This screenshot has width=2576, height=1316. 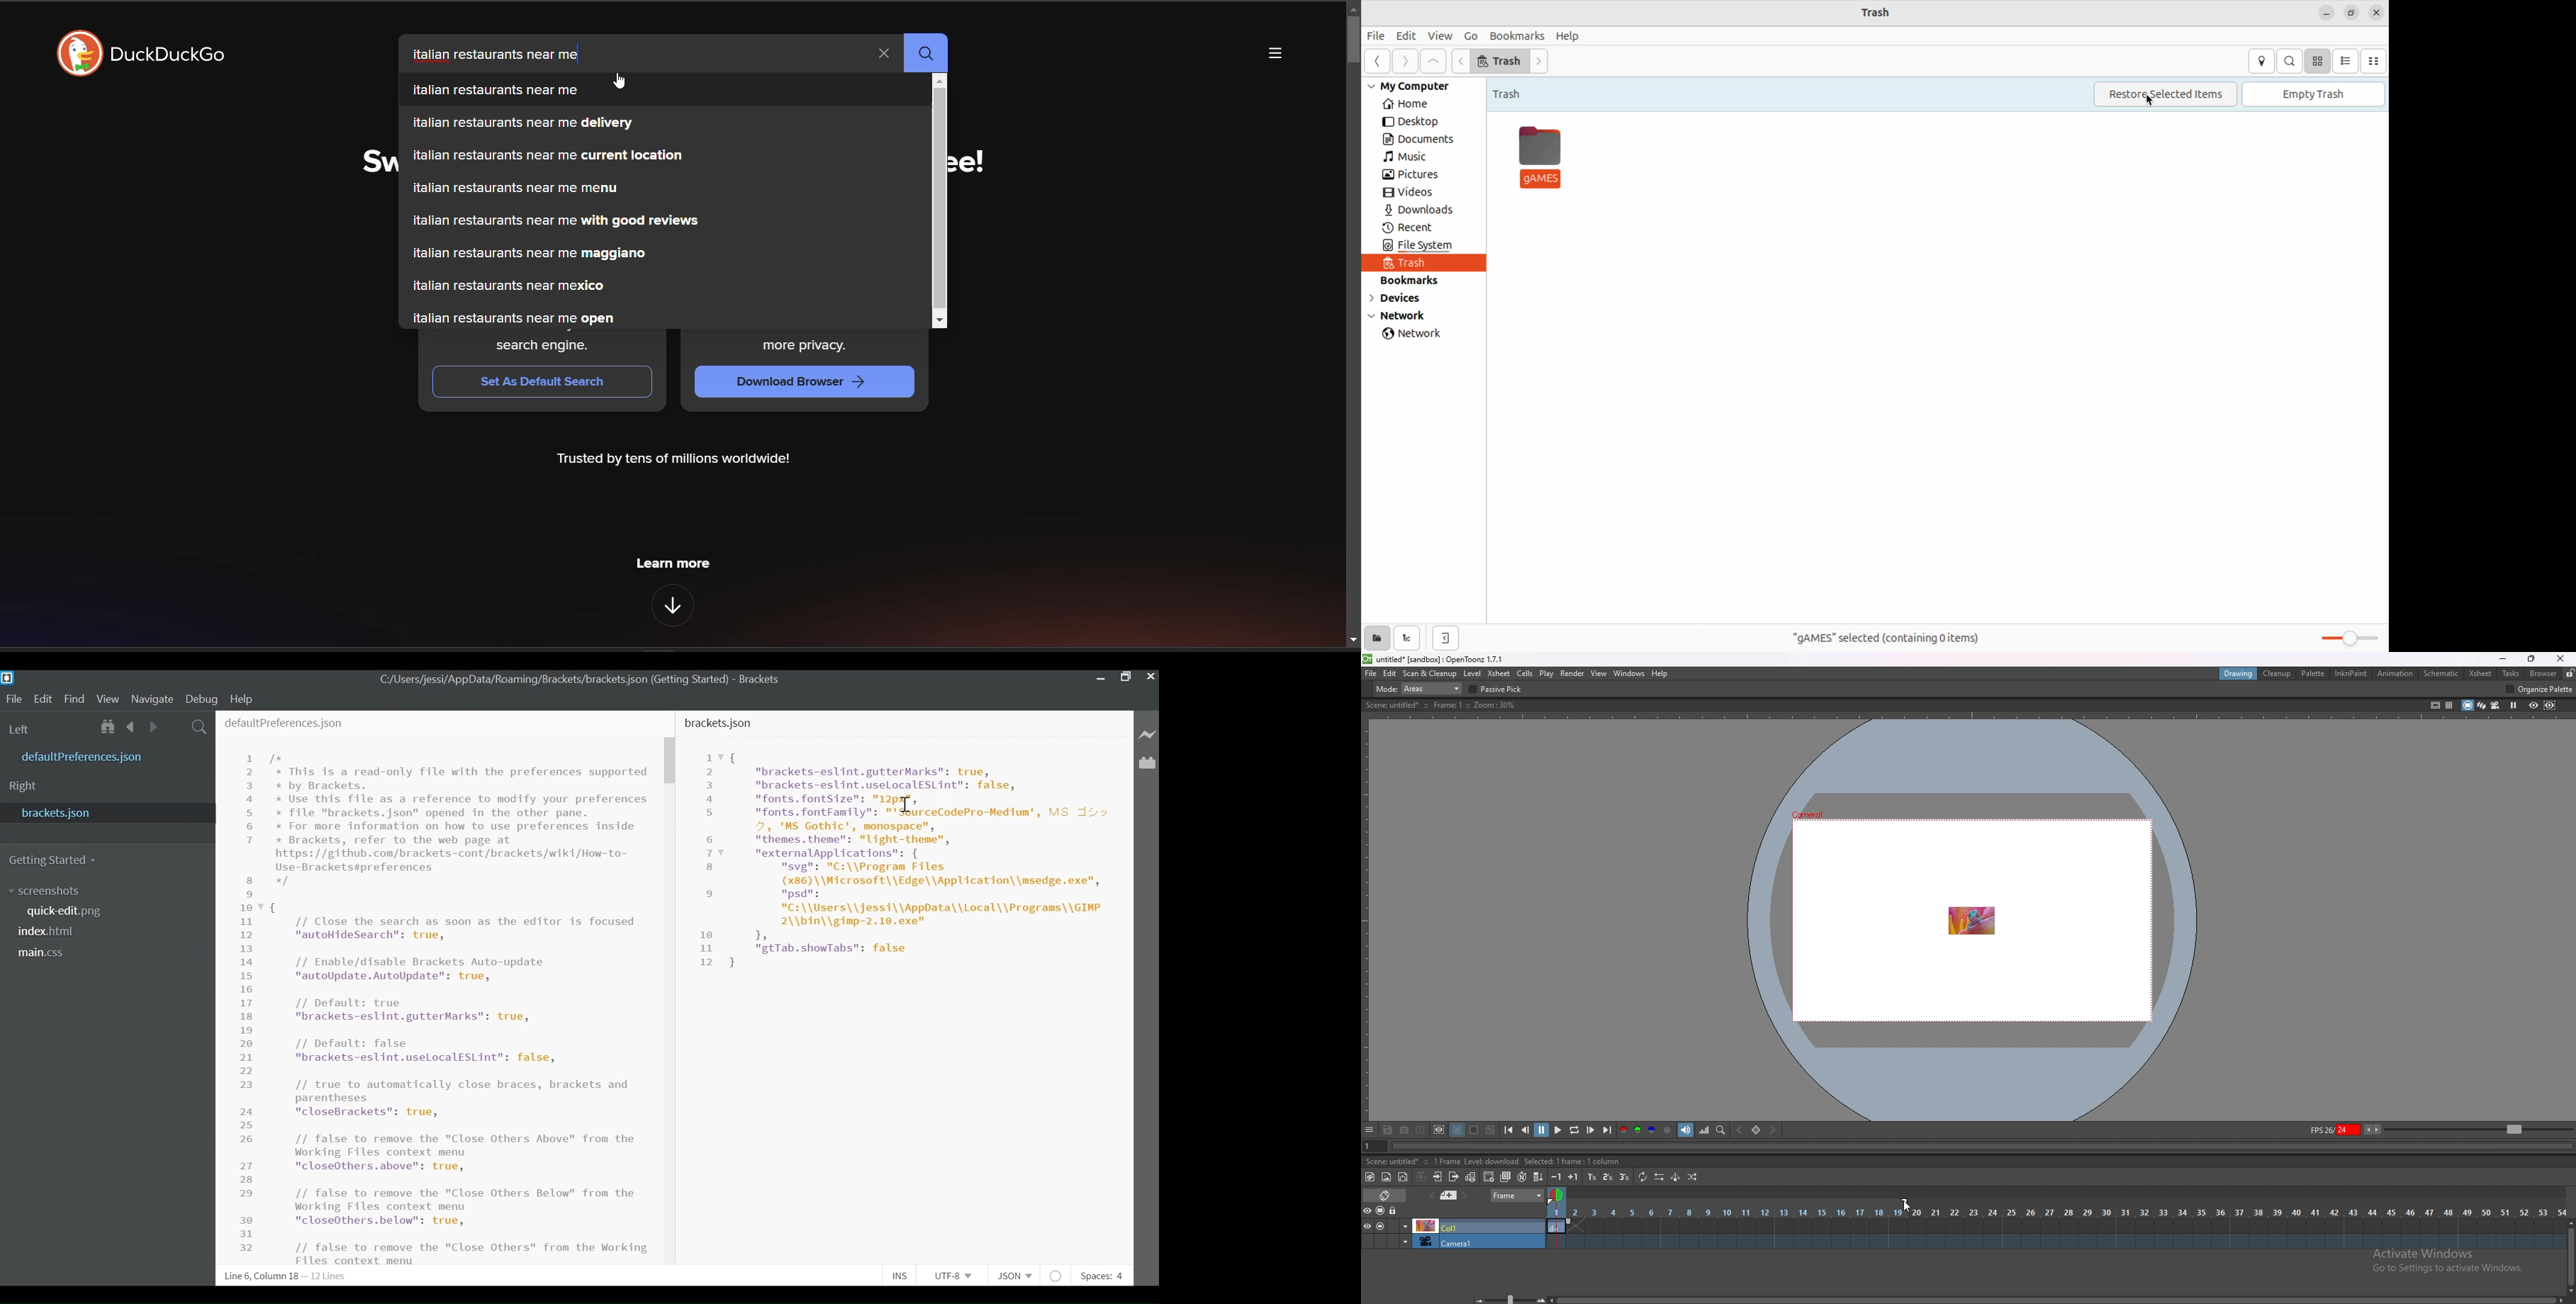 What do you see at coordinates (462, 1008) in the screenshot?
I see `This is a read-only file with the preferences supported
by Brackets.
Use this file as a reference to modify your preferences
file "brackets.json" opened in the other pane.
For more information on how to use preferences inside
Brackets, refer to the web page at
tps: //github.com/brackets-cont/brackets/wiki/How-to-
.e-Brackets#preferences
// Close the search as soon as the editor is focused
"autoHideSearch": true,
// Enable/disable Brackets Auto-update
"autoUpdate.AutoUpdate": true,
// Default: true
"brackets-eslint.gutterMarks": true,
// Default: false
"brackets-eslint.uselLocalESLint": false,
// true to automatically close braces, brackets and
parentheses
"closeBrackets": true,
// false to remove the "Close Others Above" from the
Working Files context menu
"closeOthers.above": true,
// false to remove the "Close Others Below" from the
Working Files context menu
"closeOthers.below": true,
// false to remove the "Close Others" from the Working
Files context menu` at bounding box center [462, 1008].